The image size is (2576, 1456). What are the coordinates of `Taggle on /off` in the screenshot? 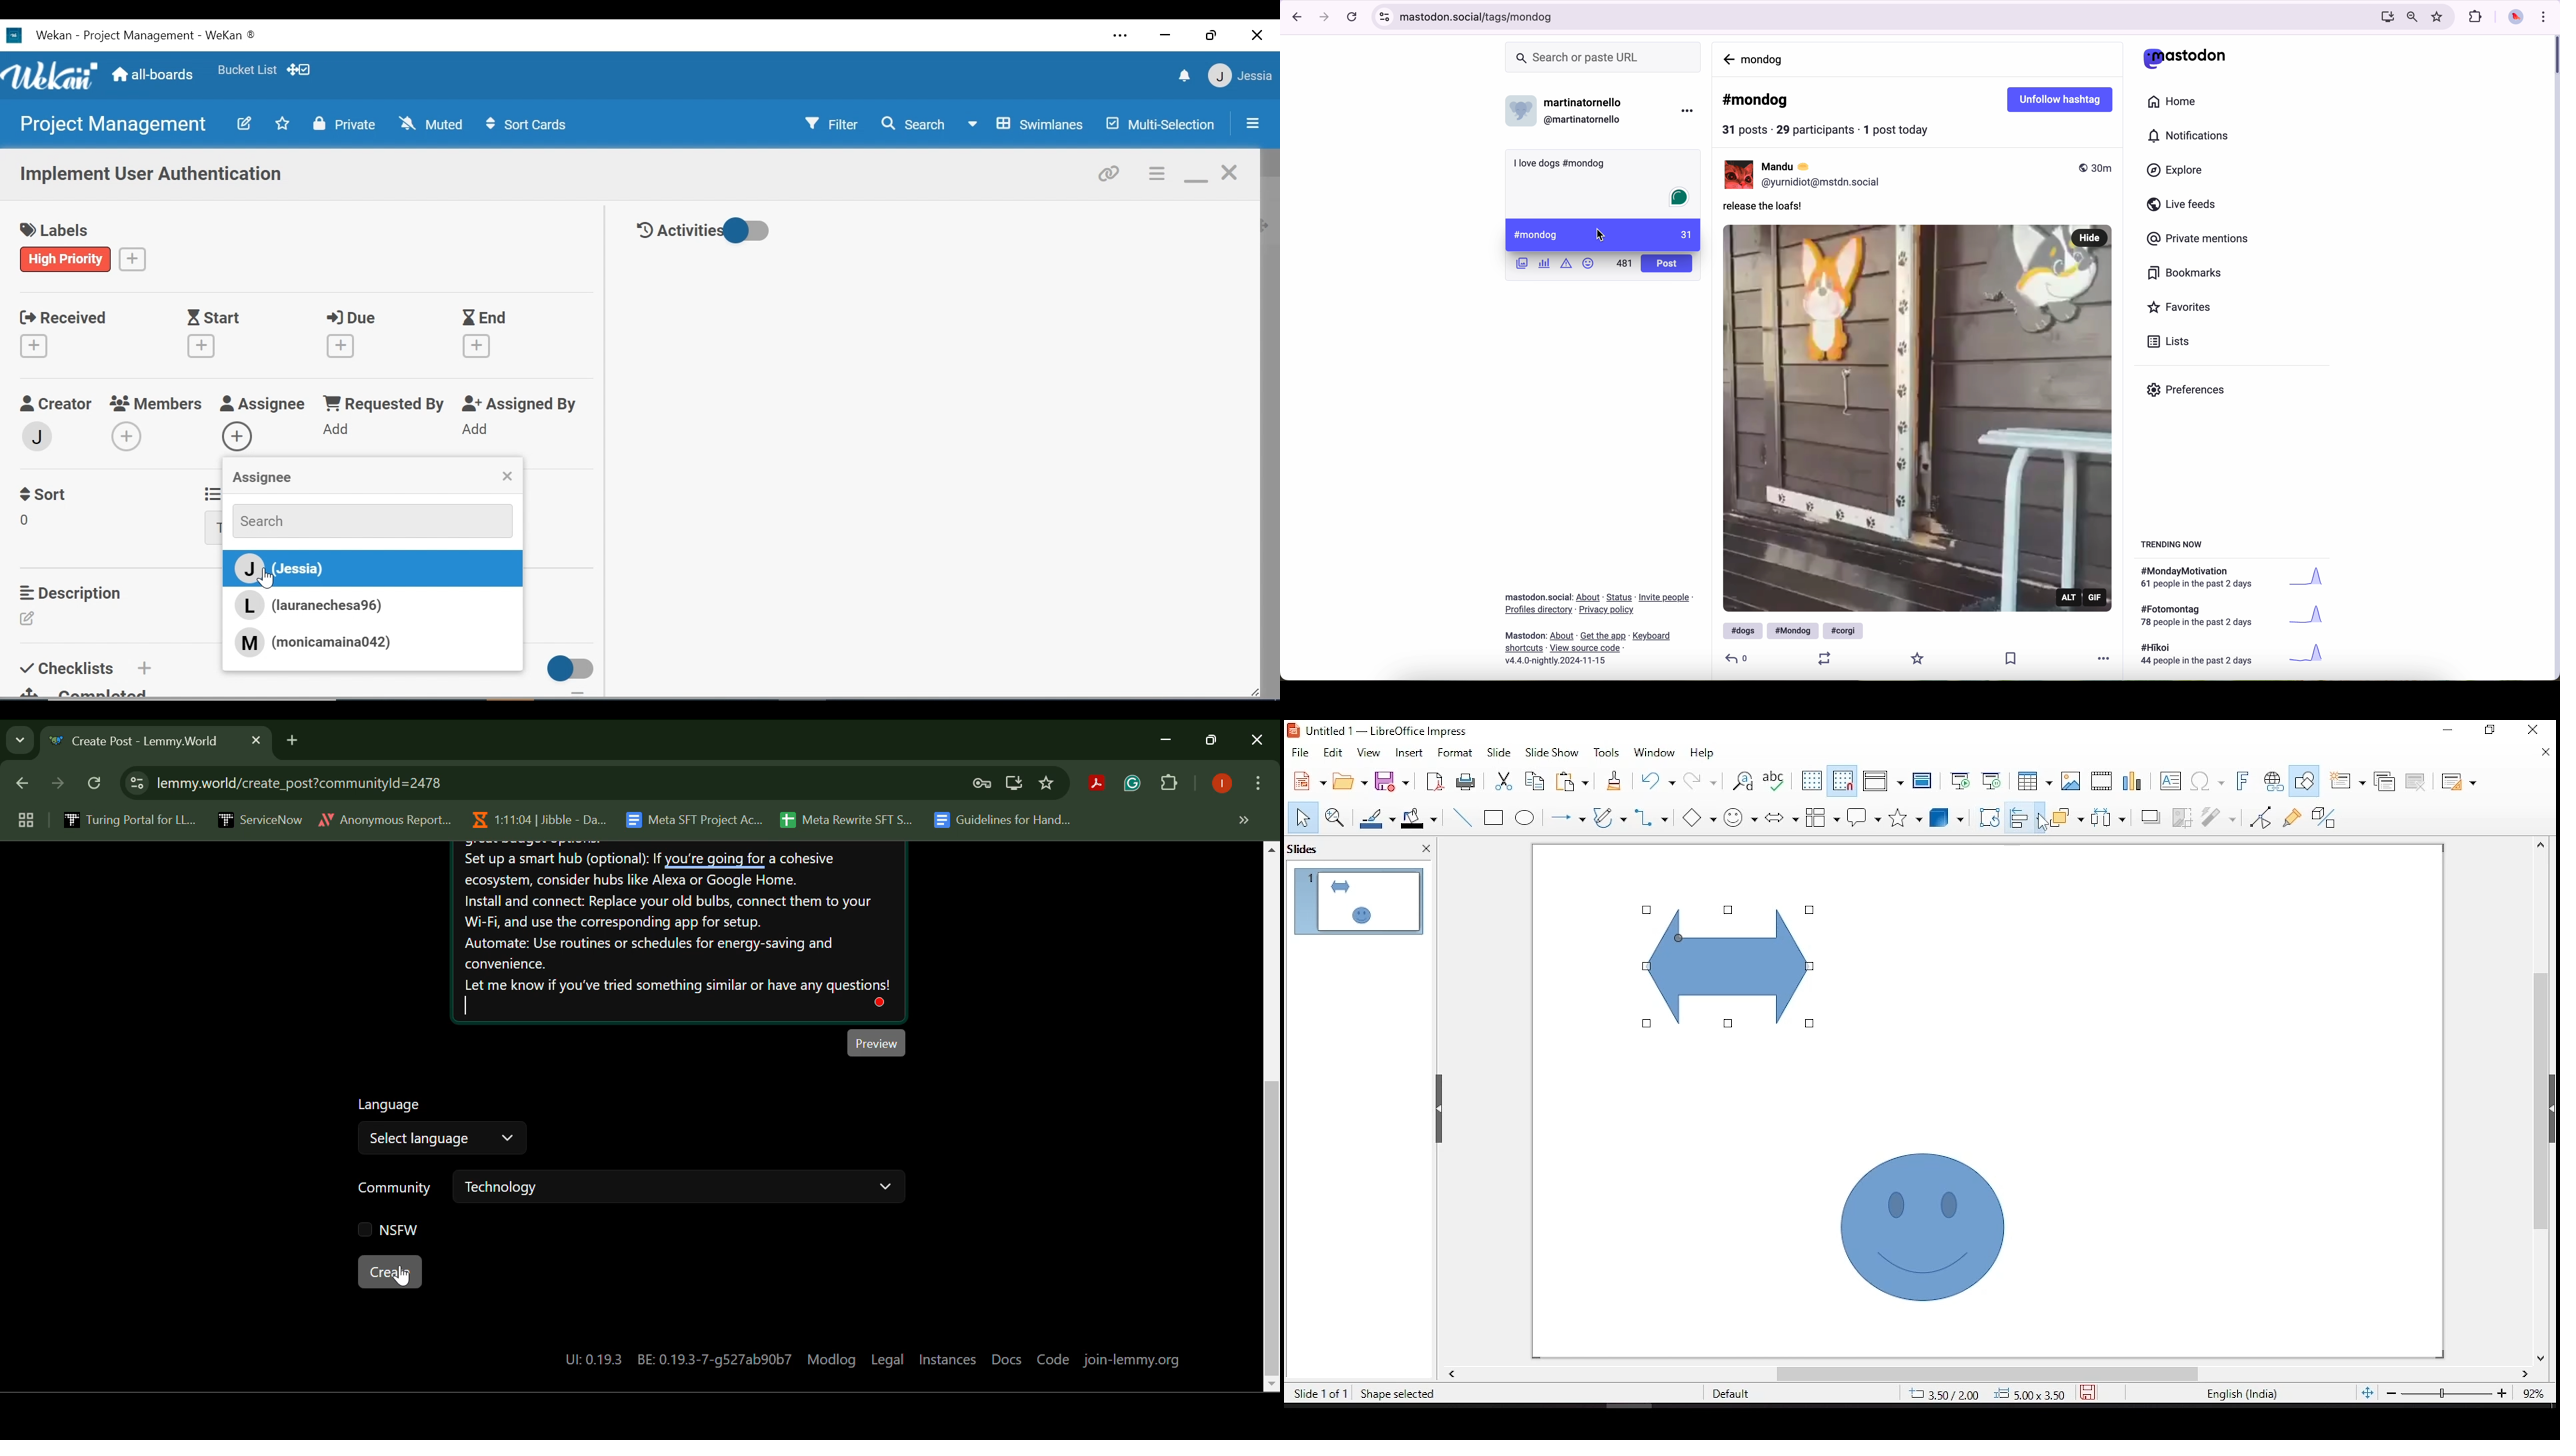 It's located at (566, 669).